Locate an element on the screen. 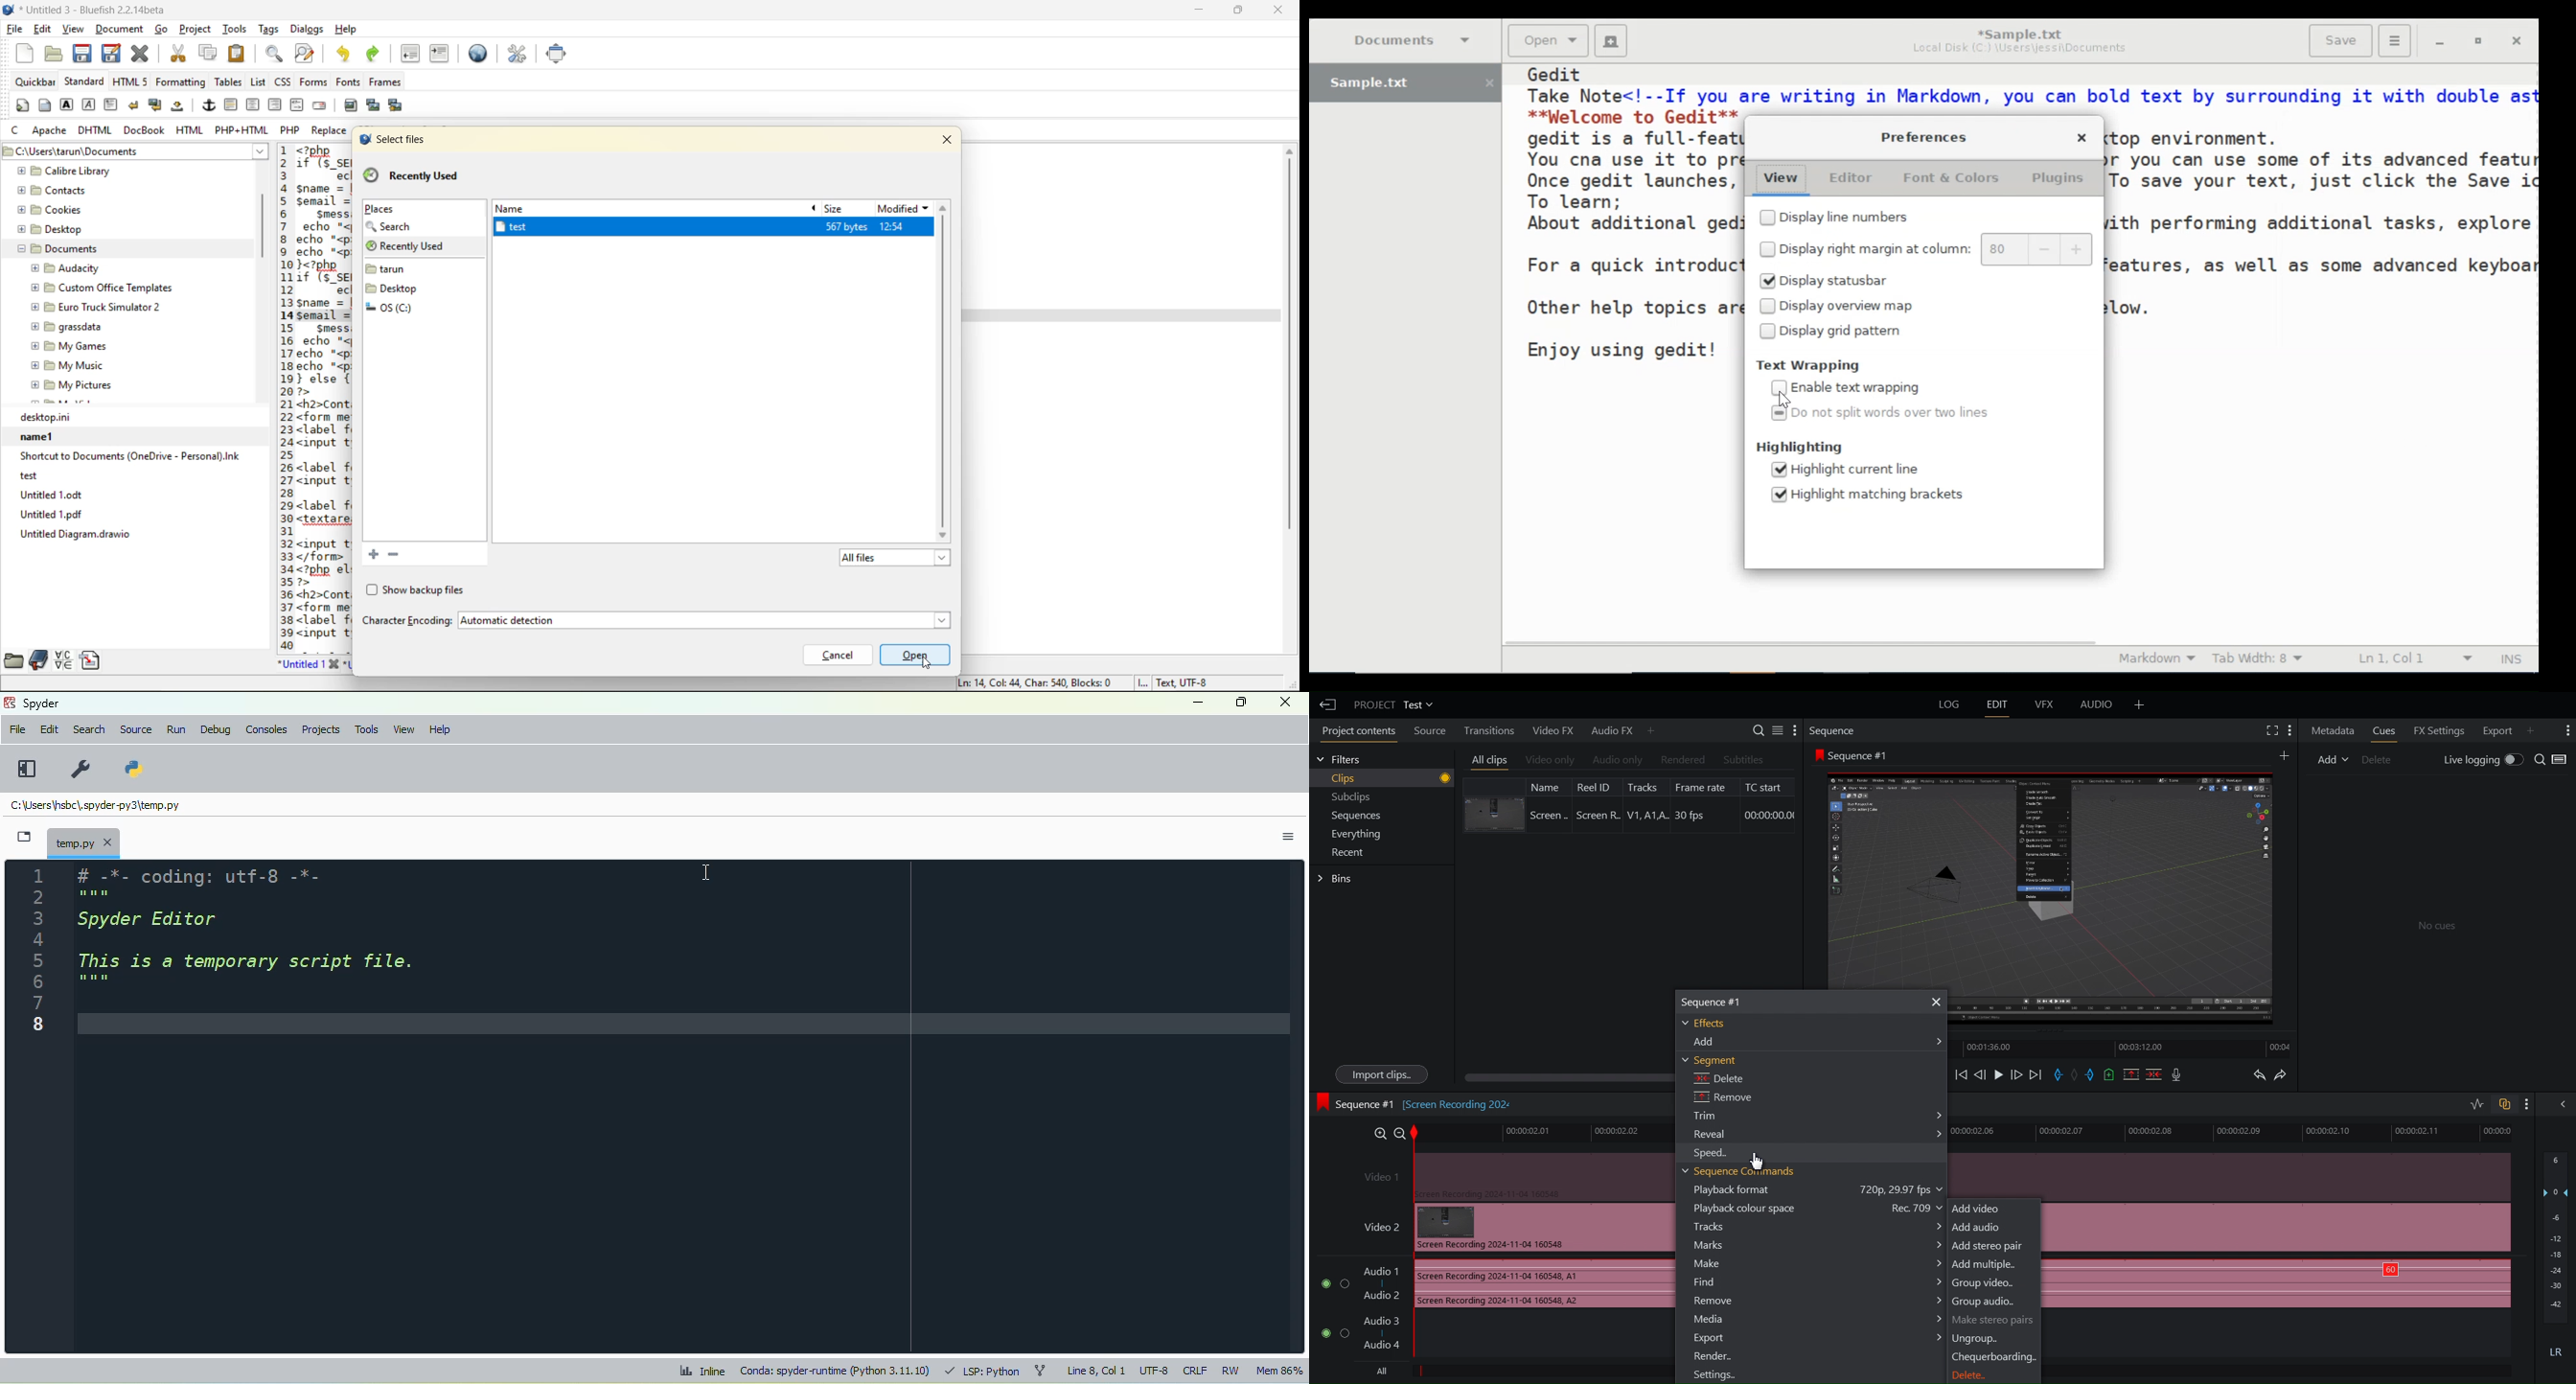 This screenshot has height=1400, width=2576. help is located at coordinates (439, 729).